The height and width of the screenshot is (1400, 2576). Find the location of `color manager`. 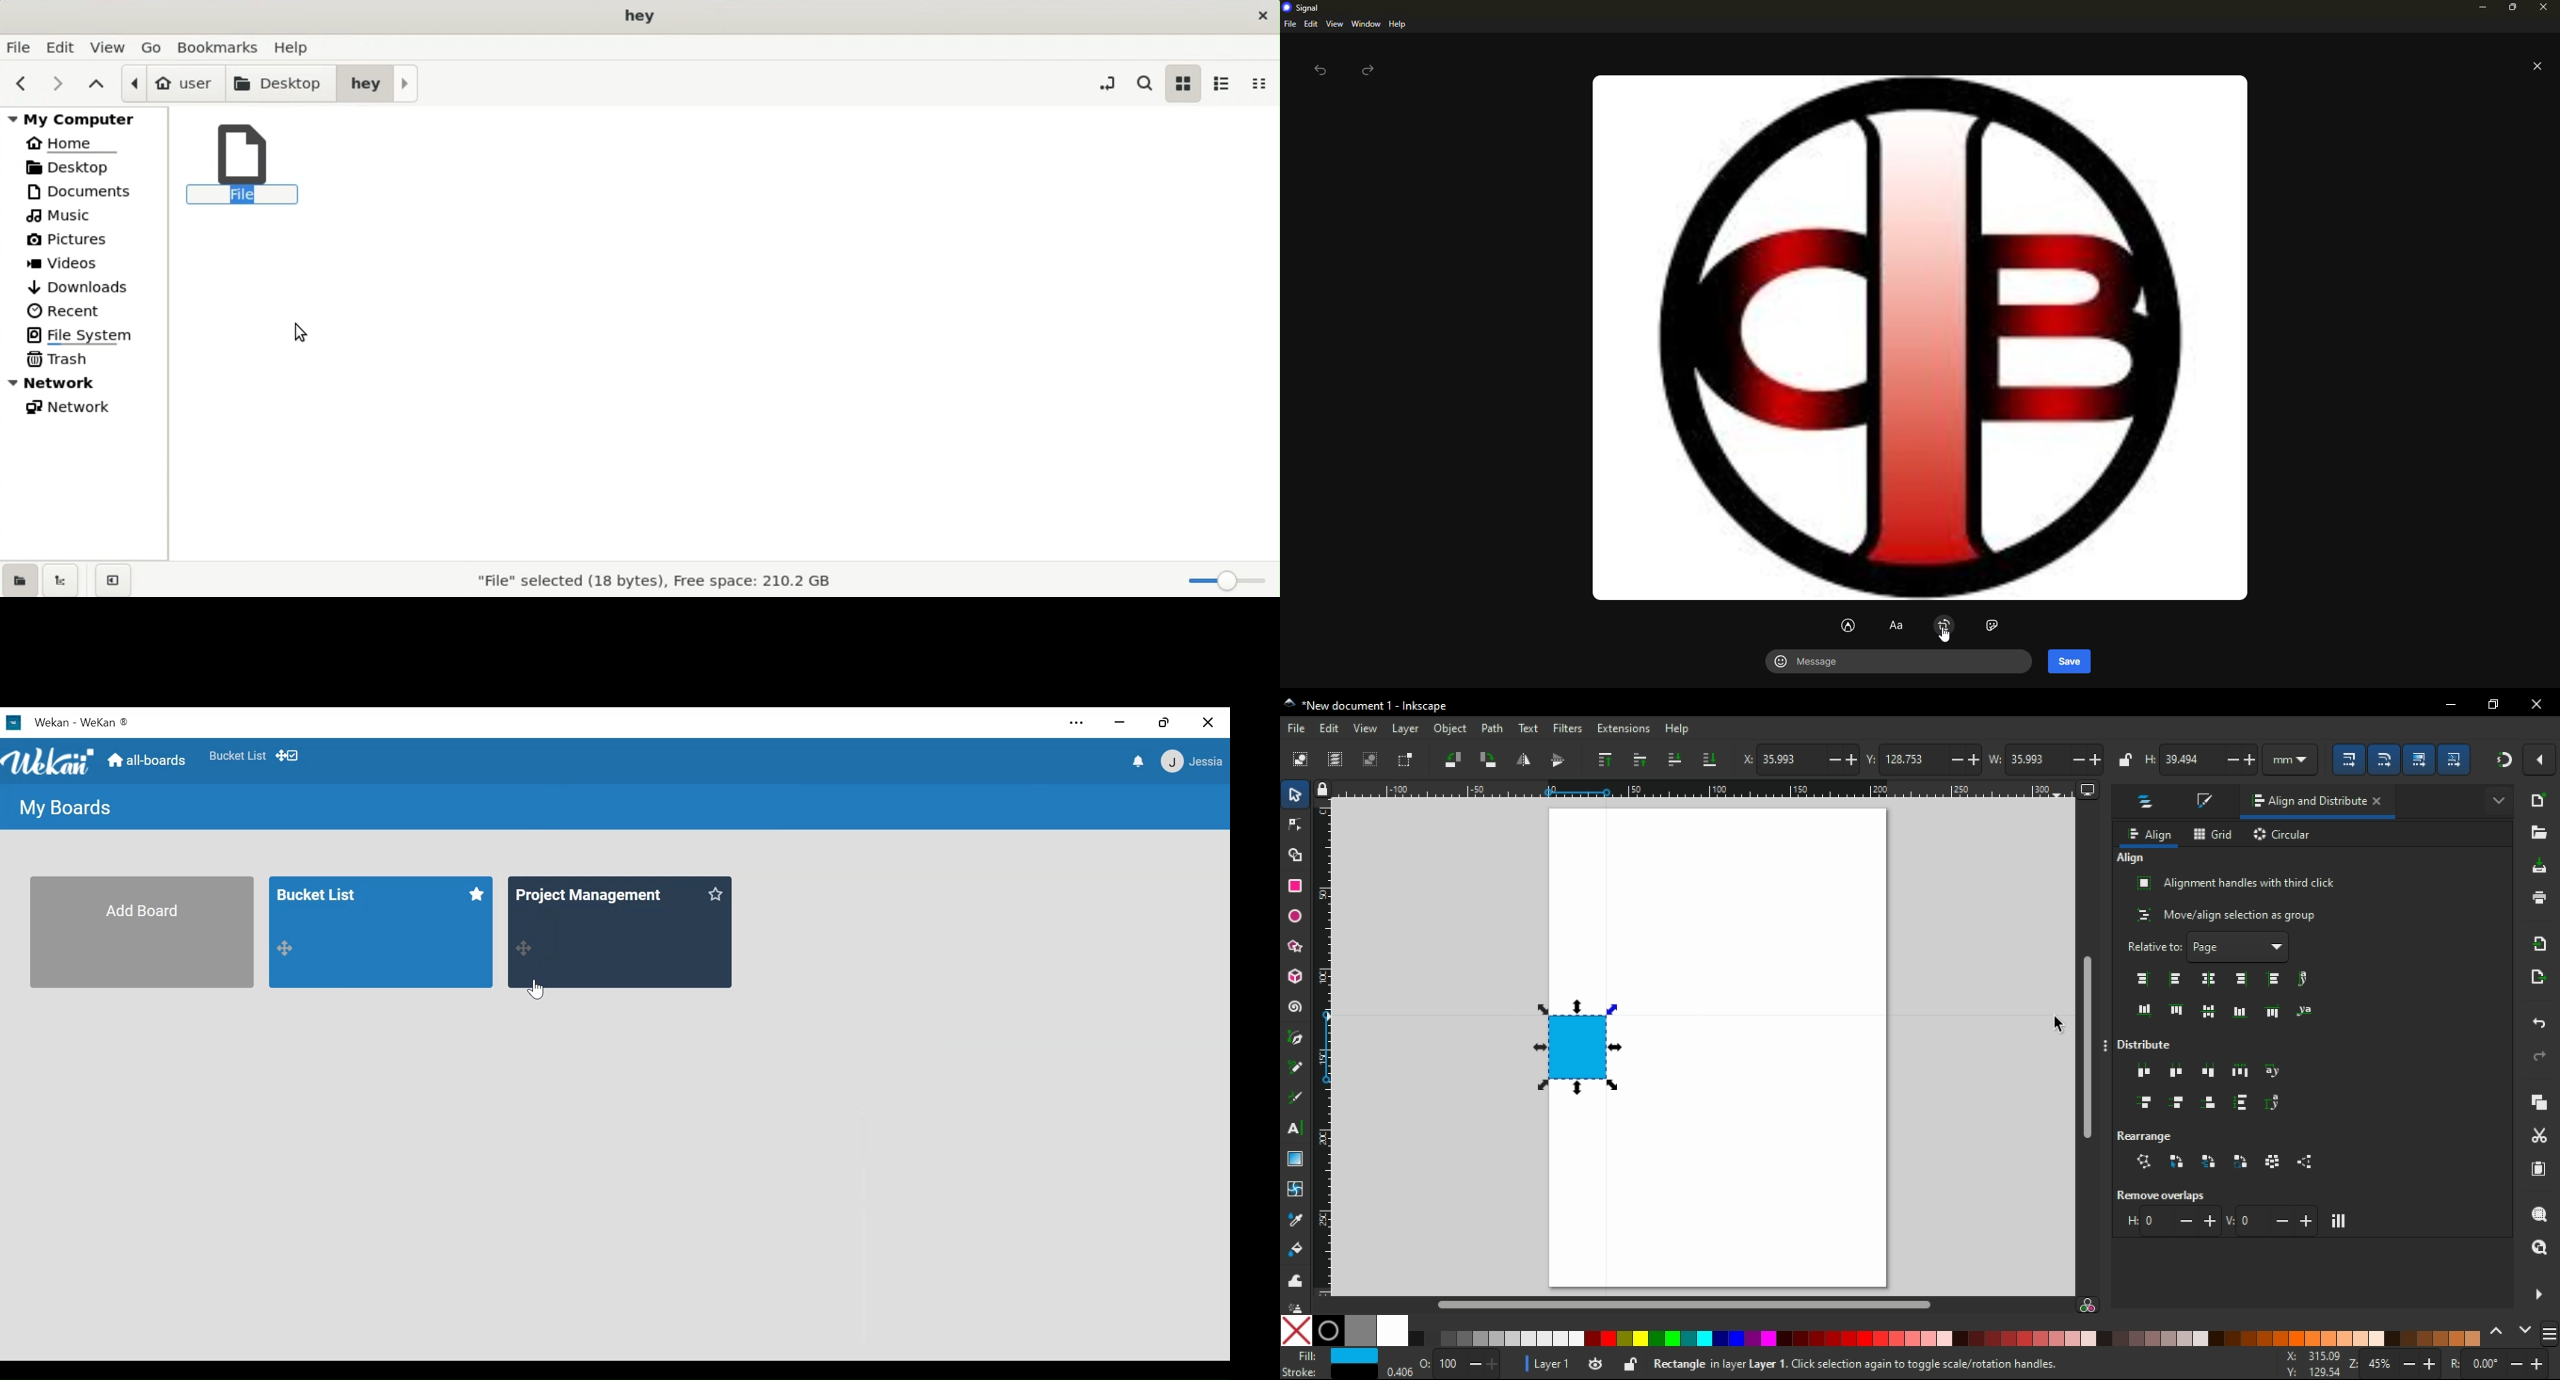

color manager is located at coordinates (2094, 1308).